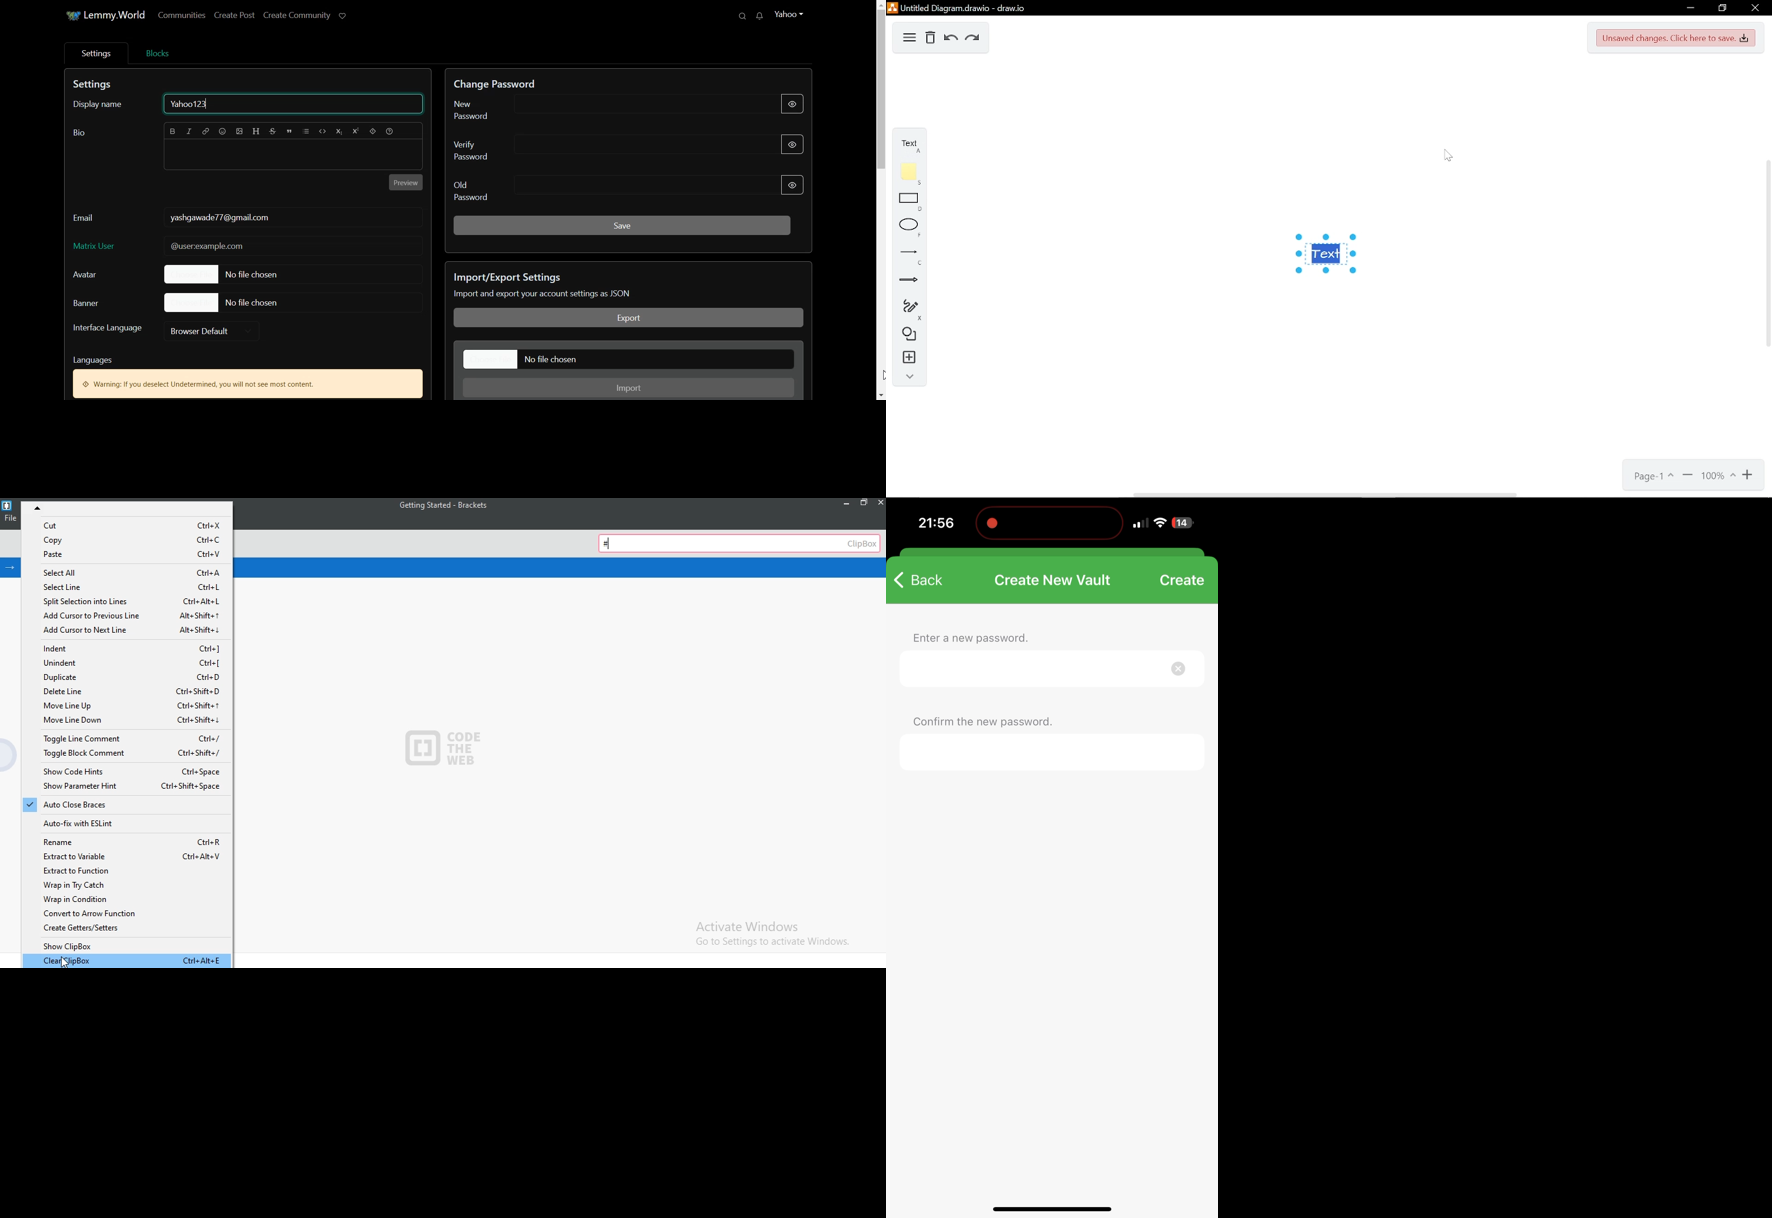 The width and height of the screenshot is (1792, 1232). I want to click on battery, so click(1183, 524).